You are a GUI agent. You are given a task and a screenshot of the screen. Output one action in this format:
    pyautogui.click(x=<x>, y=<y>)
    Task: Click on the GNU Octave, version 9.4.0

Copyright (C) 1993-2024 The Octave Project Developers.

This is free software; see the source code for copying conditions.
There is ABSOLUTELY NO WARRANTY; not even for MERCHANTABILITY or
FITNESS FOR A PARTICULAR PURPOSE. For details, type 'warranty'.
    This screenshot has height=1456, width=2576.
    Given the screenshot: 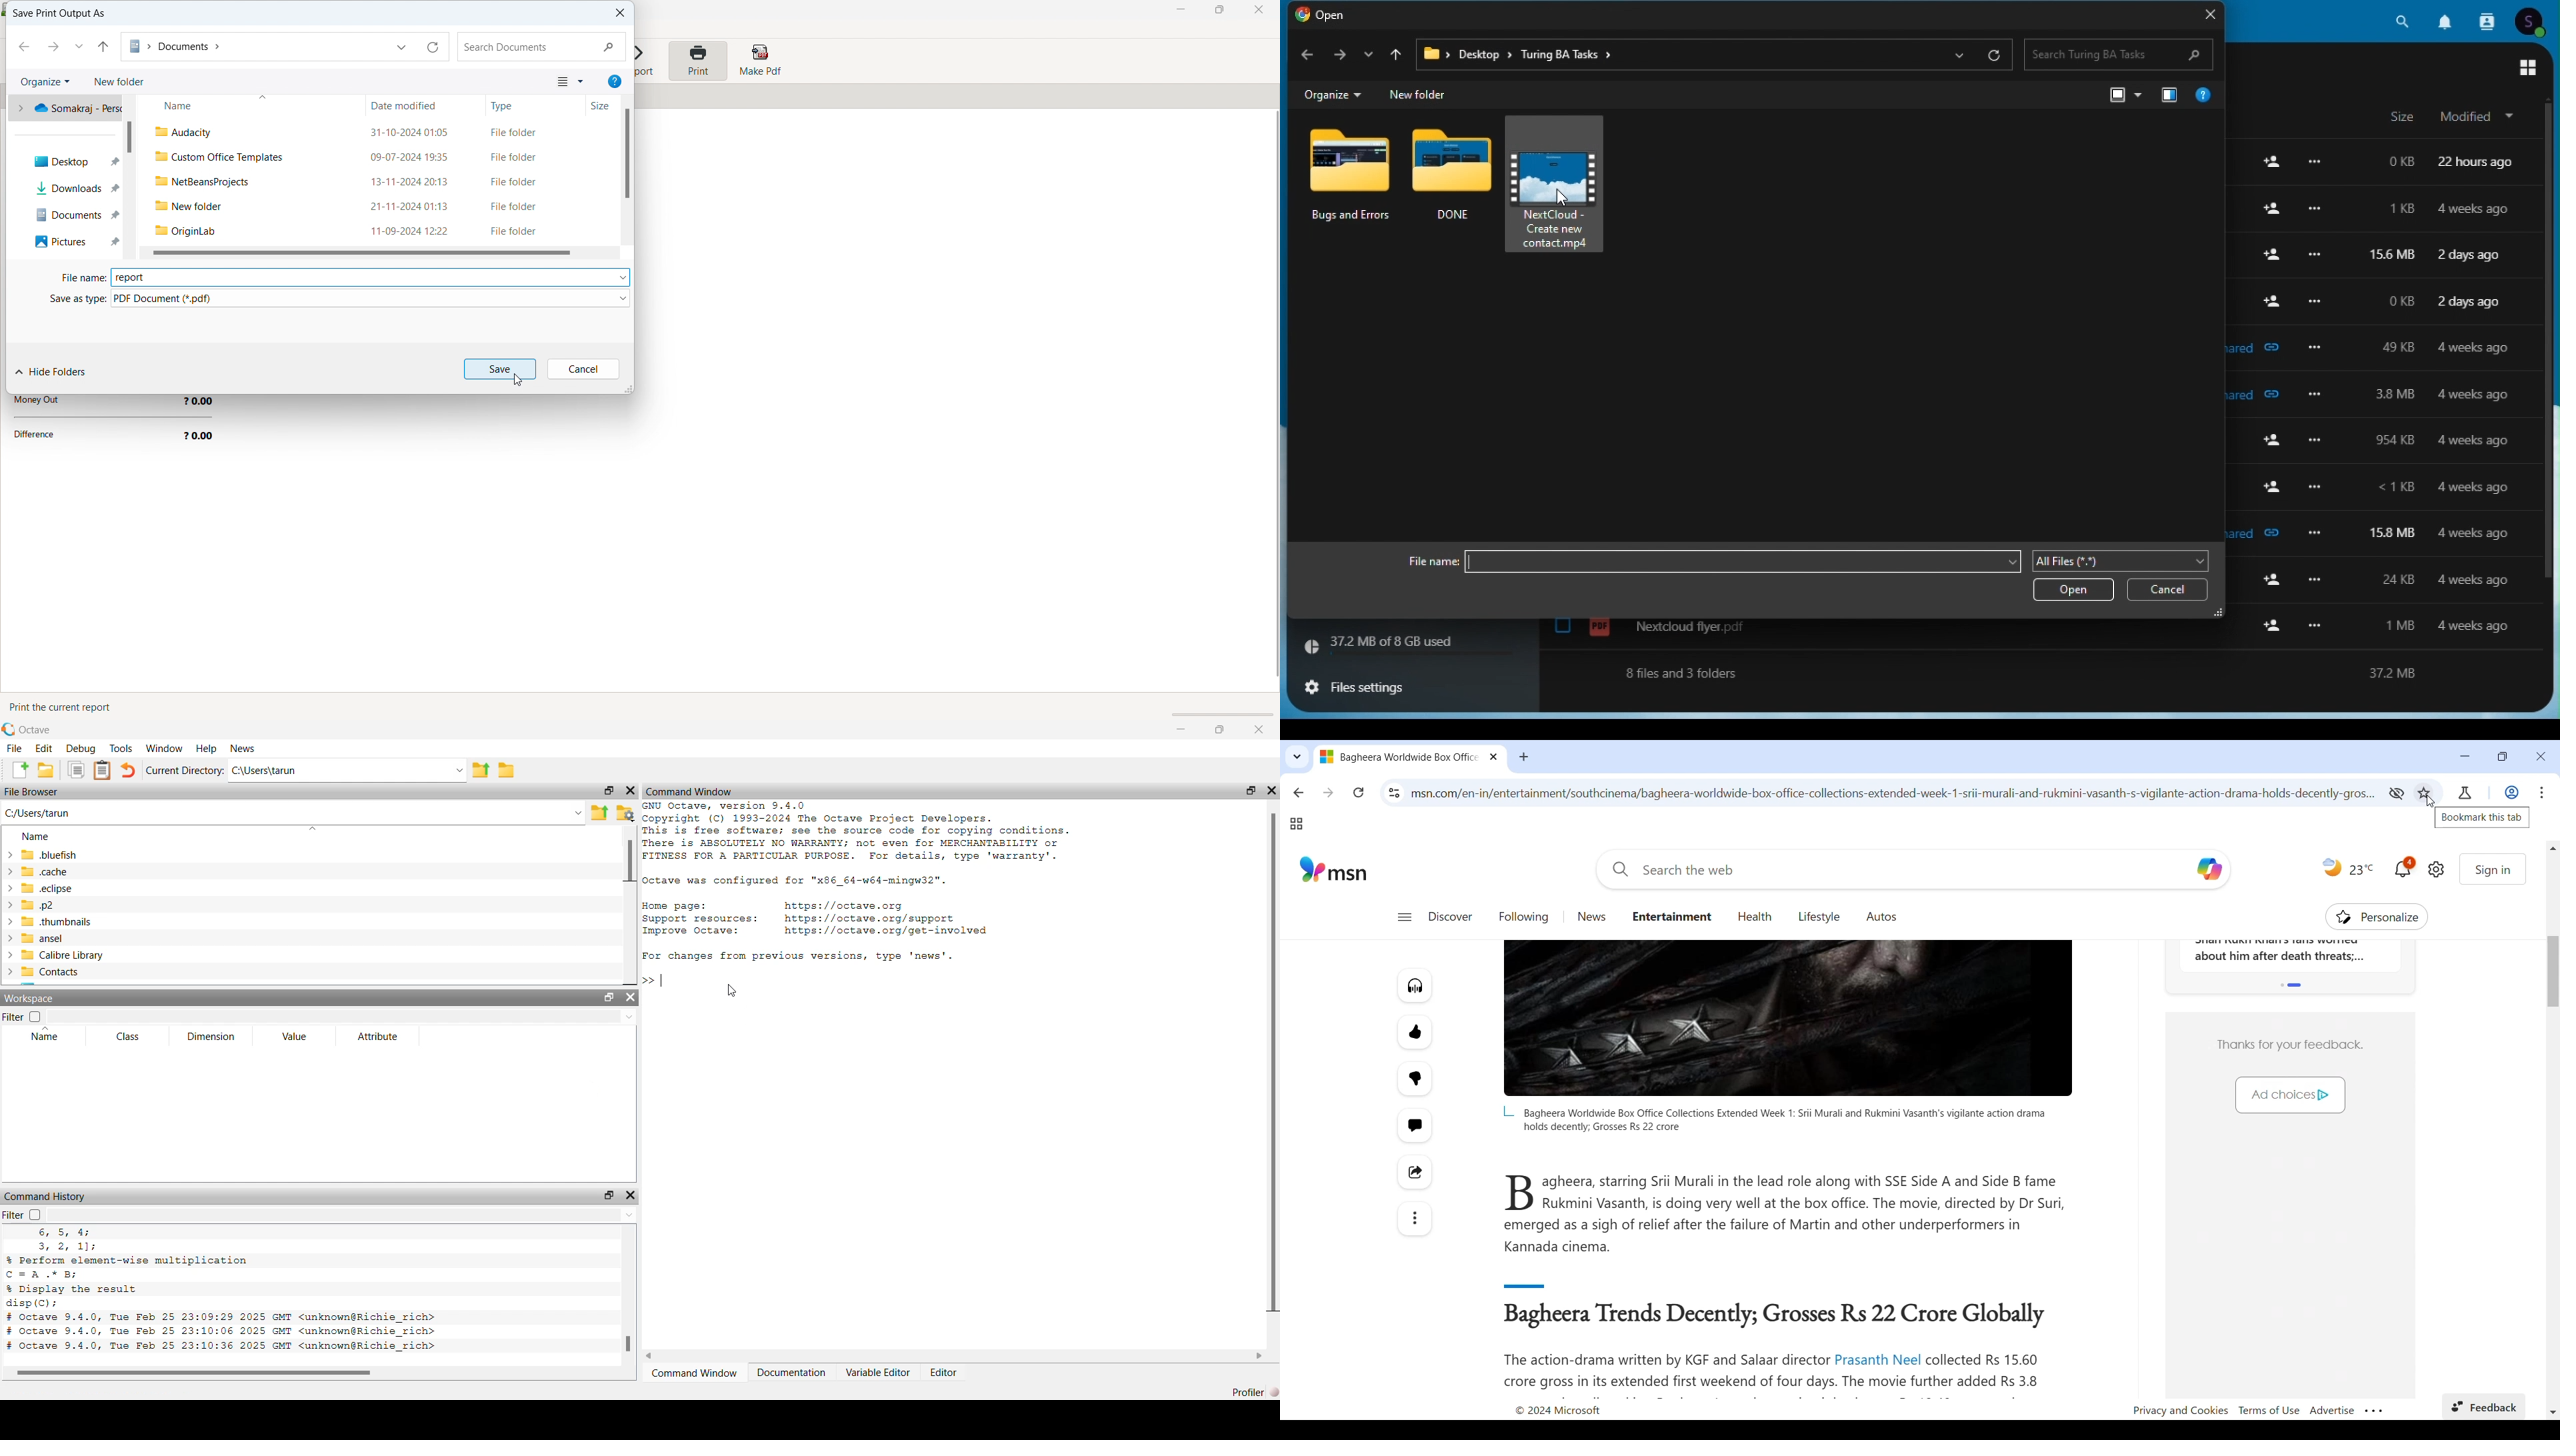 What is the action you would take?
    pyautogui.click(x=859, y=832)
    